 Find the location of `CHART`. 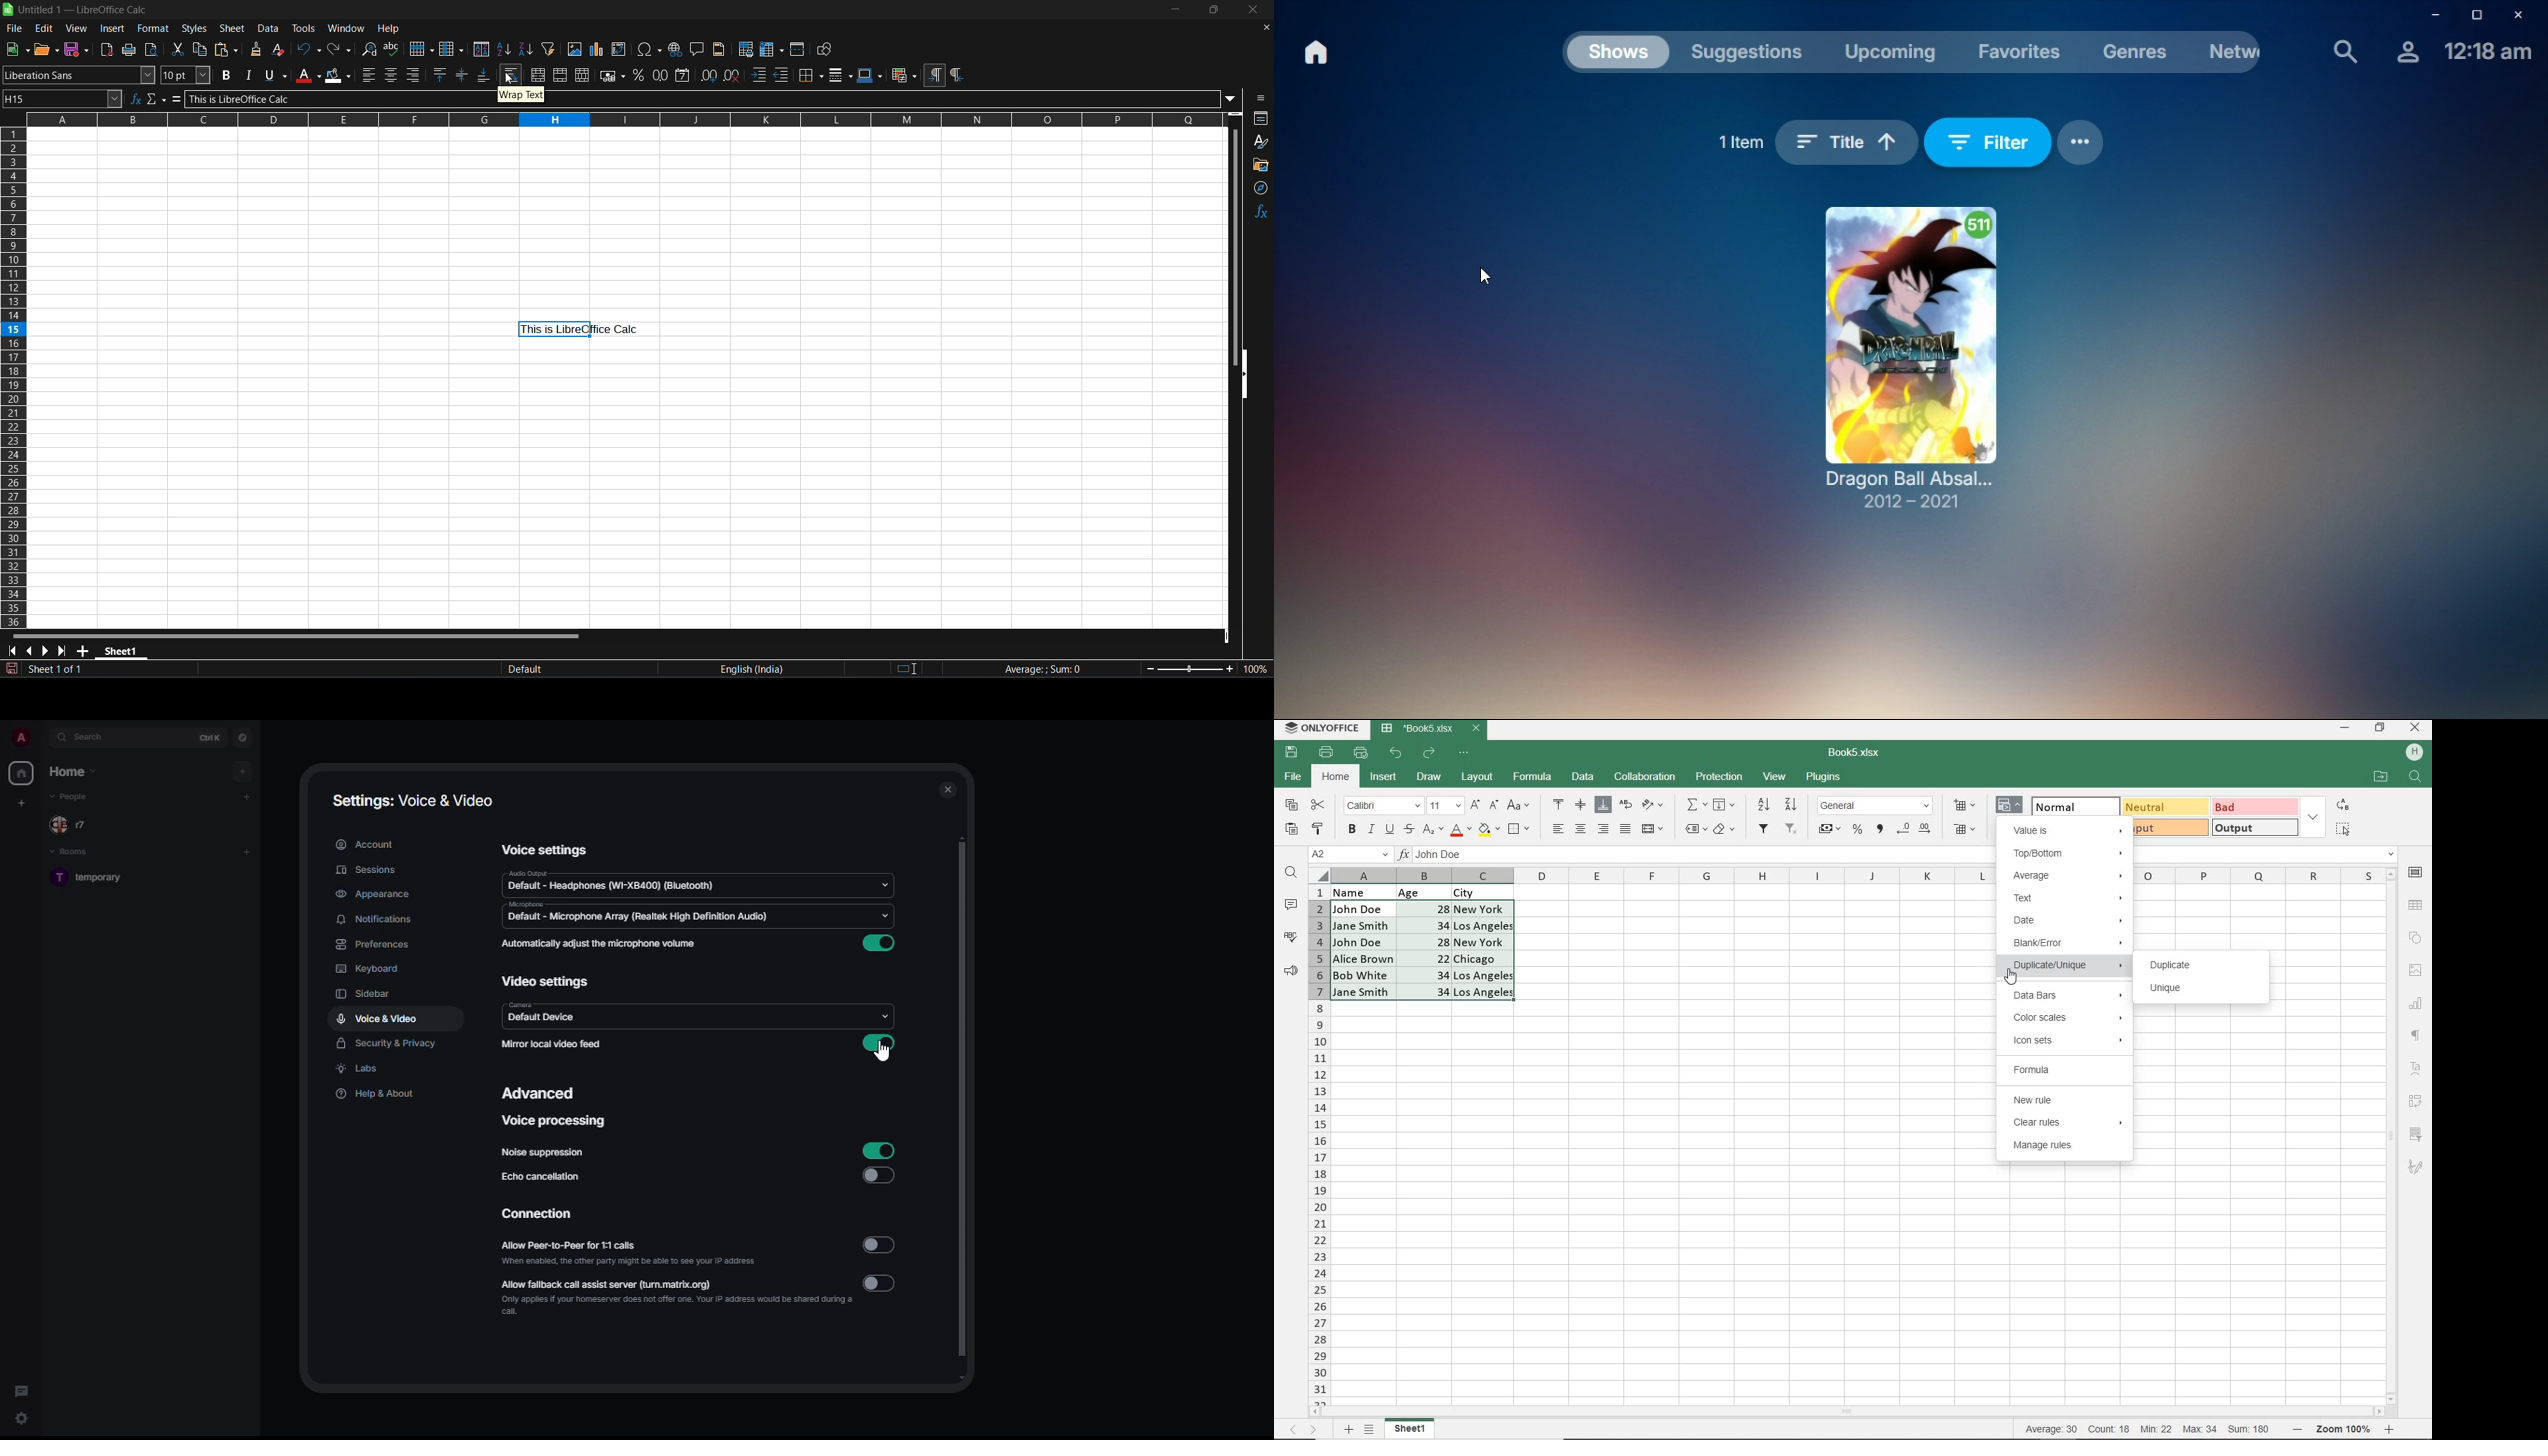

CHART is located at coordinates (2417, 1003).